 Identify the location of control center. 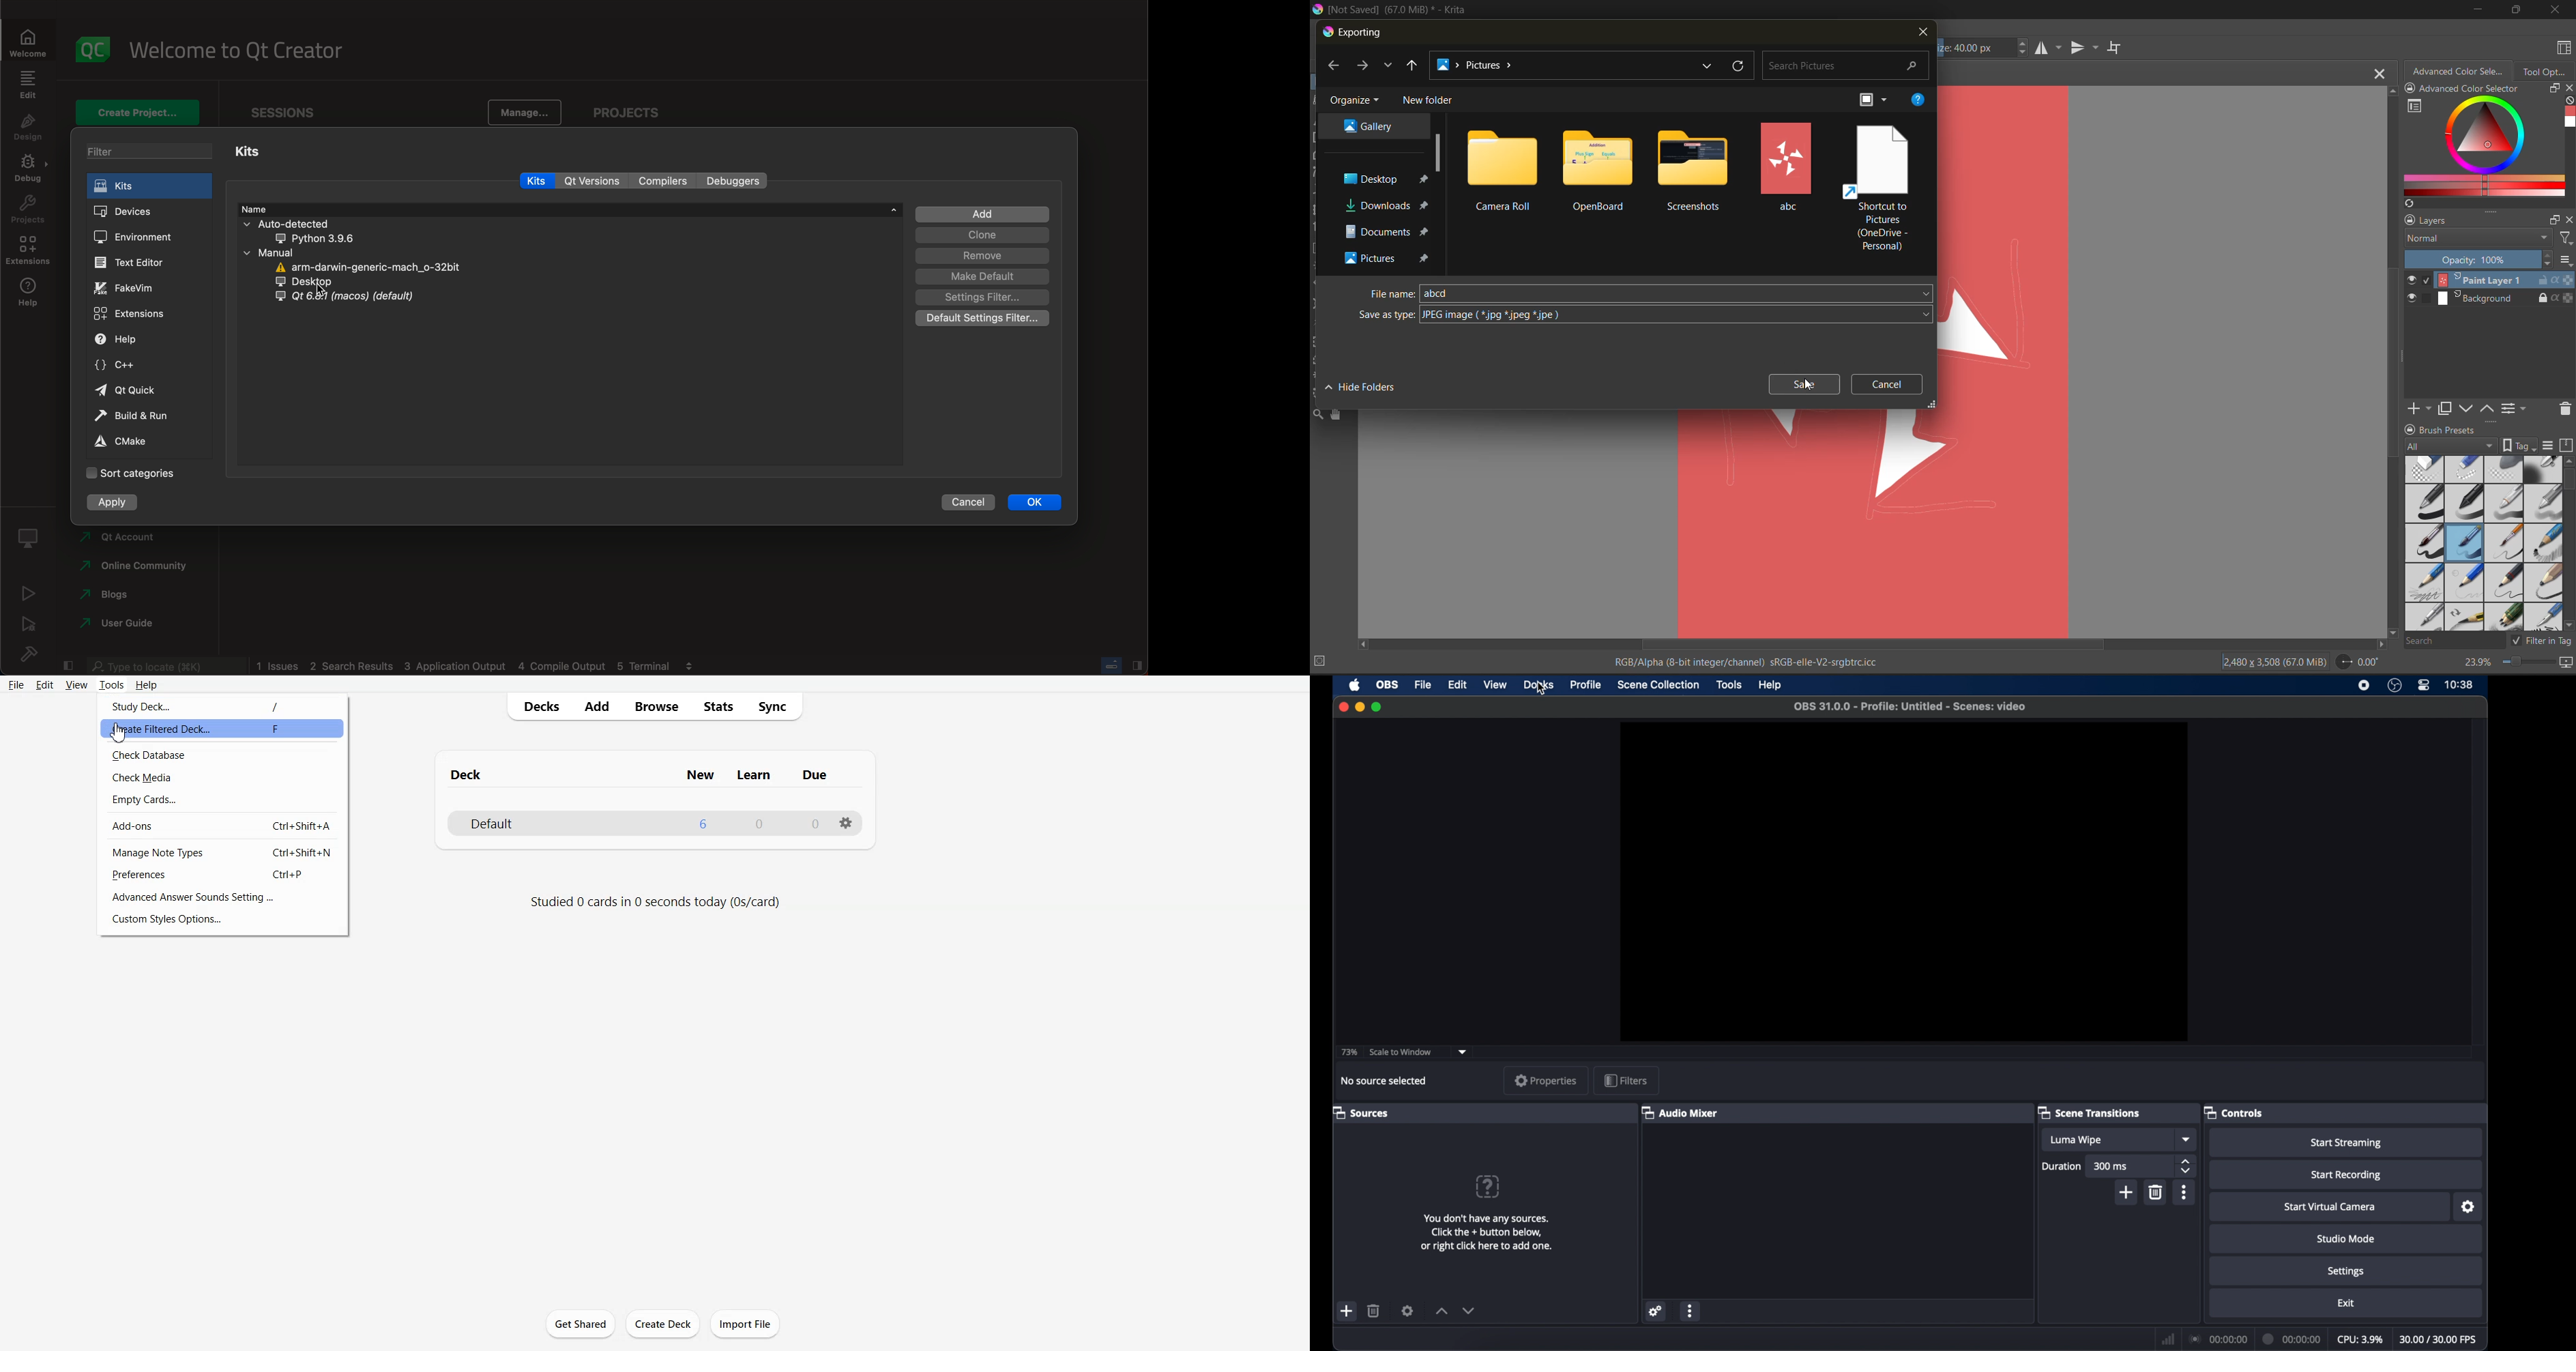
(2423, 685).